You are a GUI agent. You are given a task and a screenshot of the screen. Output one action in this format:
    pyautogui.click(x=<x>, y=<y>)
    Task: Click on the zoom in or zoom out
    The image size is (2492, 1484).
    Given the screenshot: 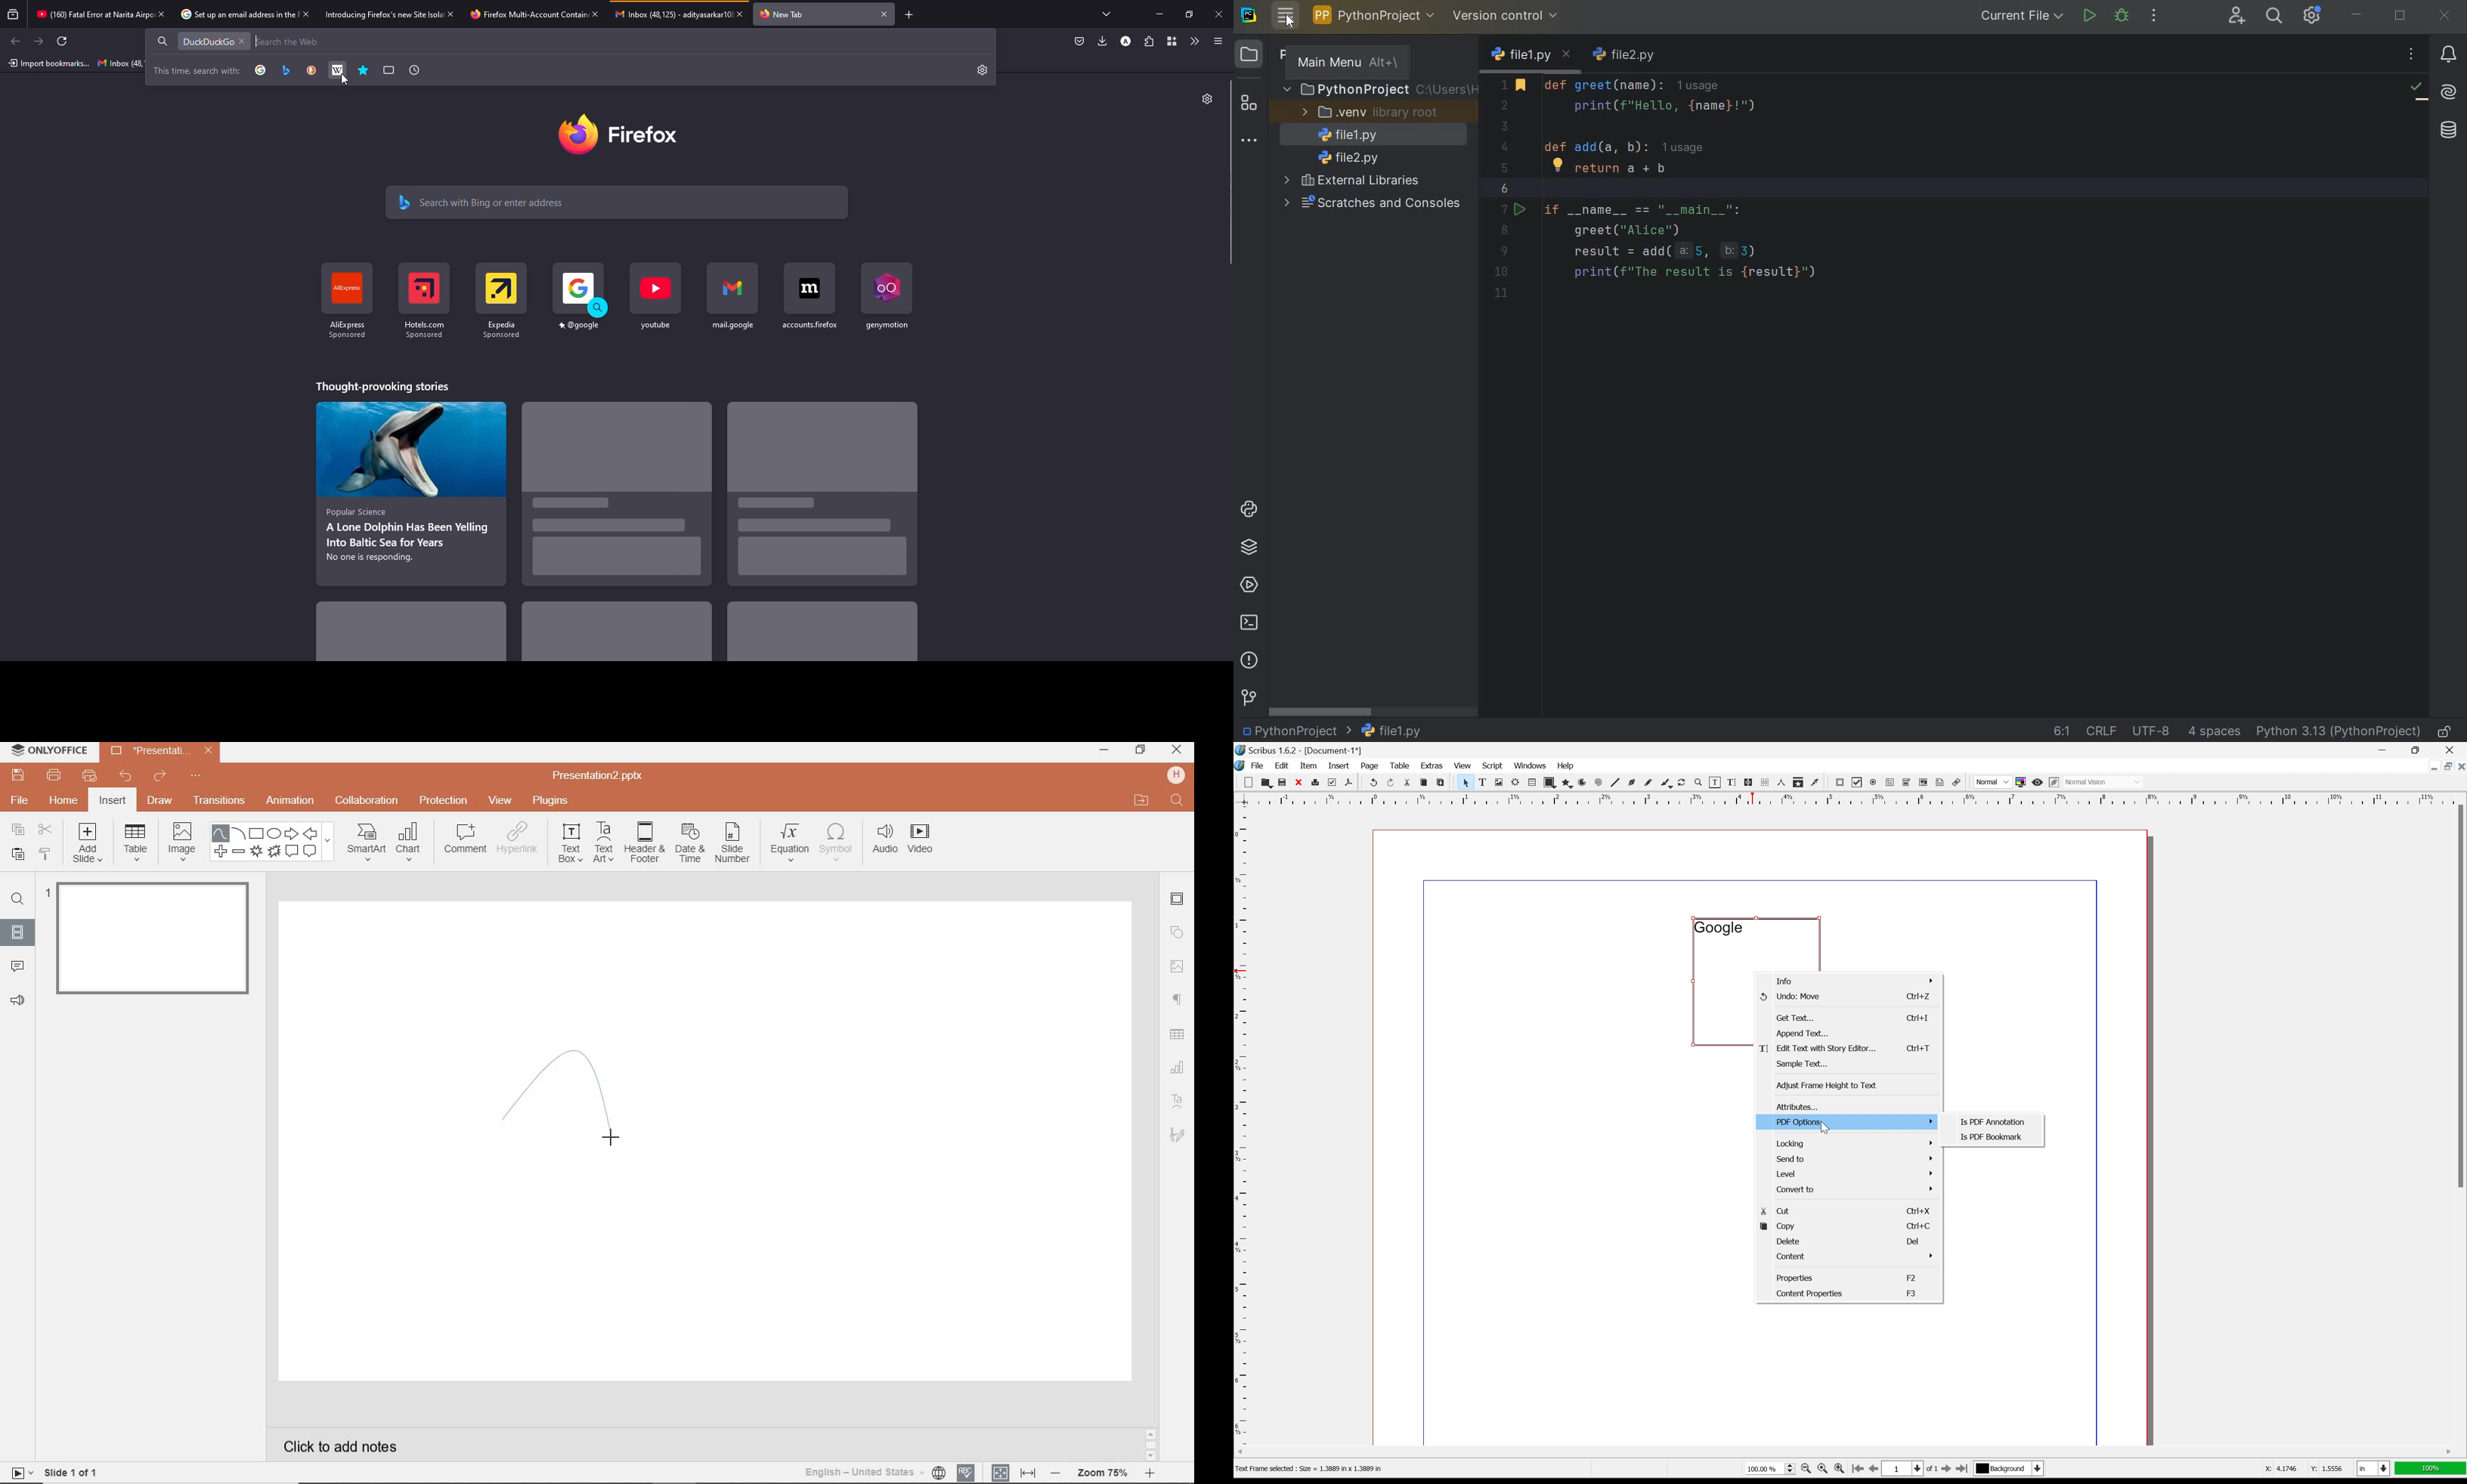 What is the action you would take?
    pyautogui.click(x=1699, y=783)
    